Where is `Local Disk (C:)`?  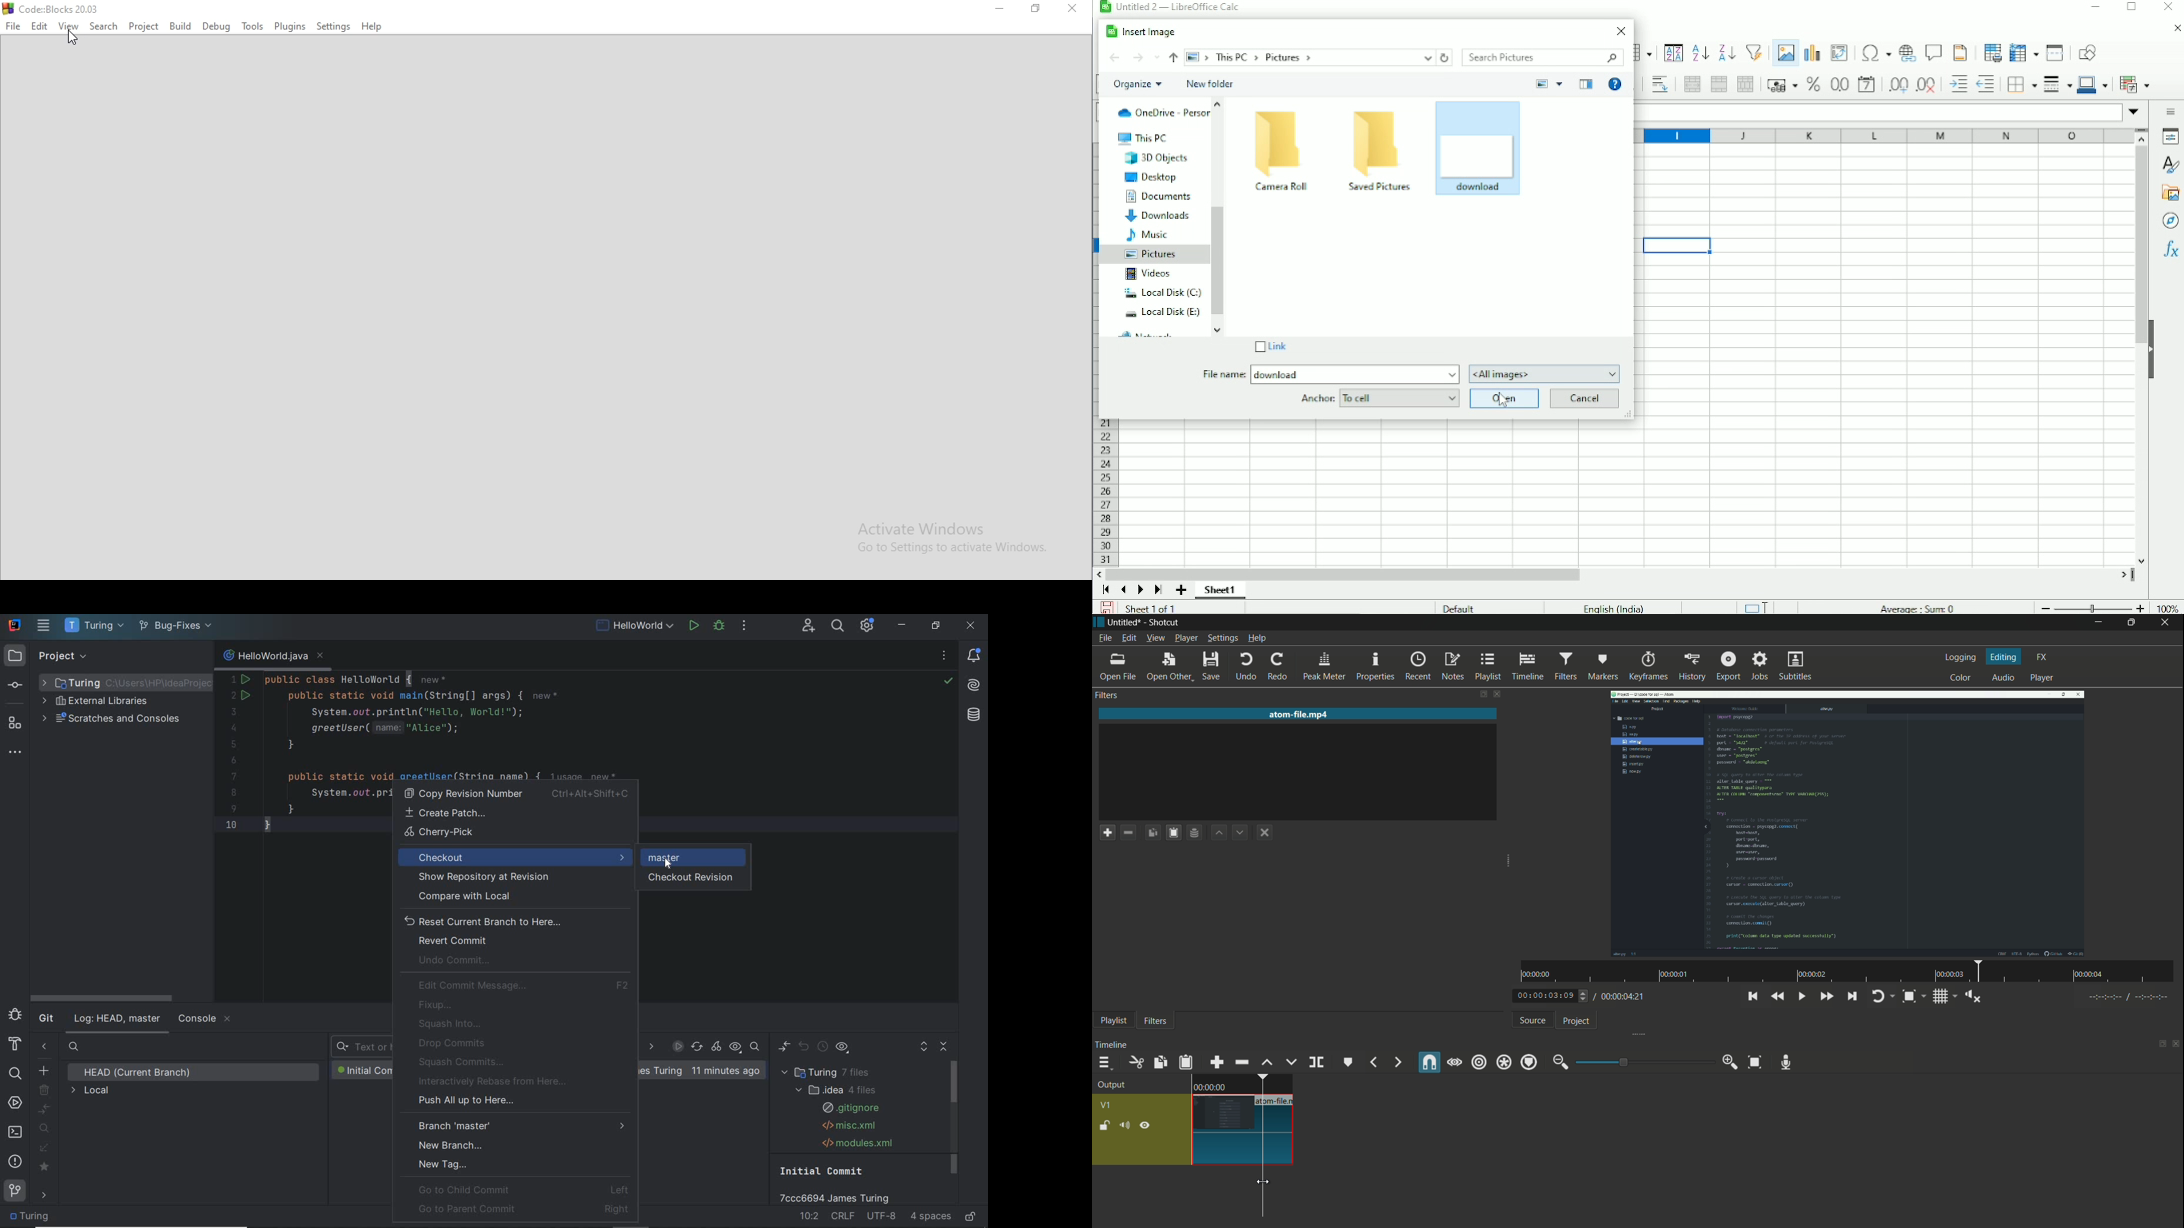 Local Disk (C:) is located at coordinates (1161, 292).